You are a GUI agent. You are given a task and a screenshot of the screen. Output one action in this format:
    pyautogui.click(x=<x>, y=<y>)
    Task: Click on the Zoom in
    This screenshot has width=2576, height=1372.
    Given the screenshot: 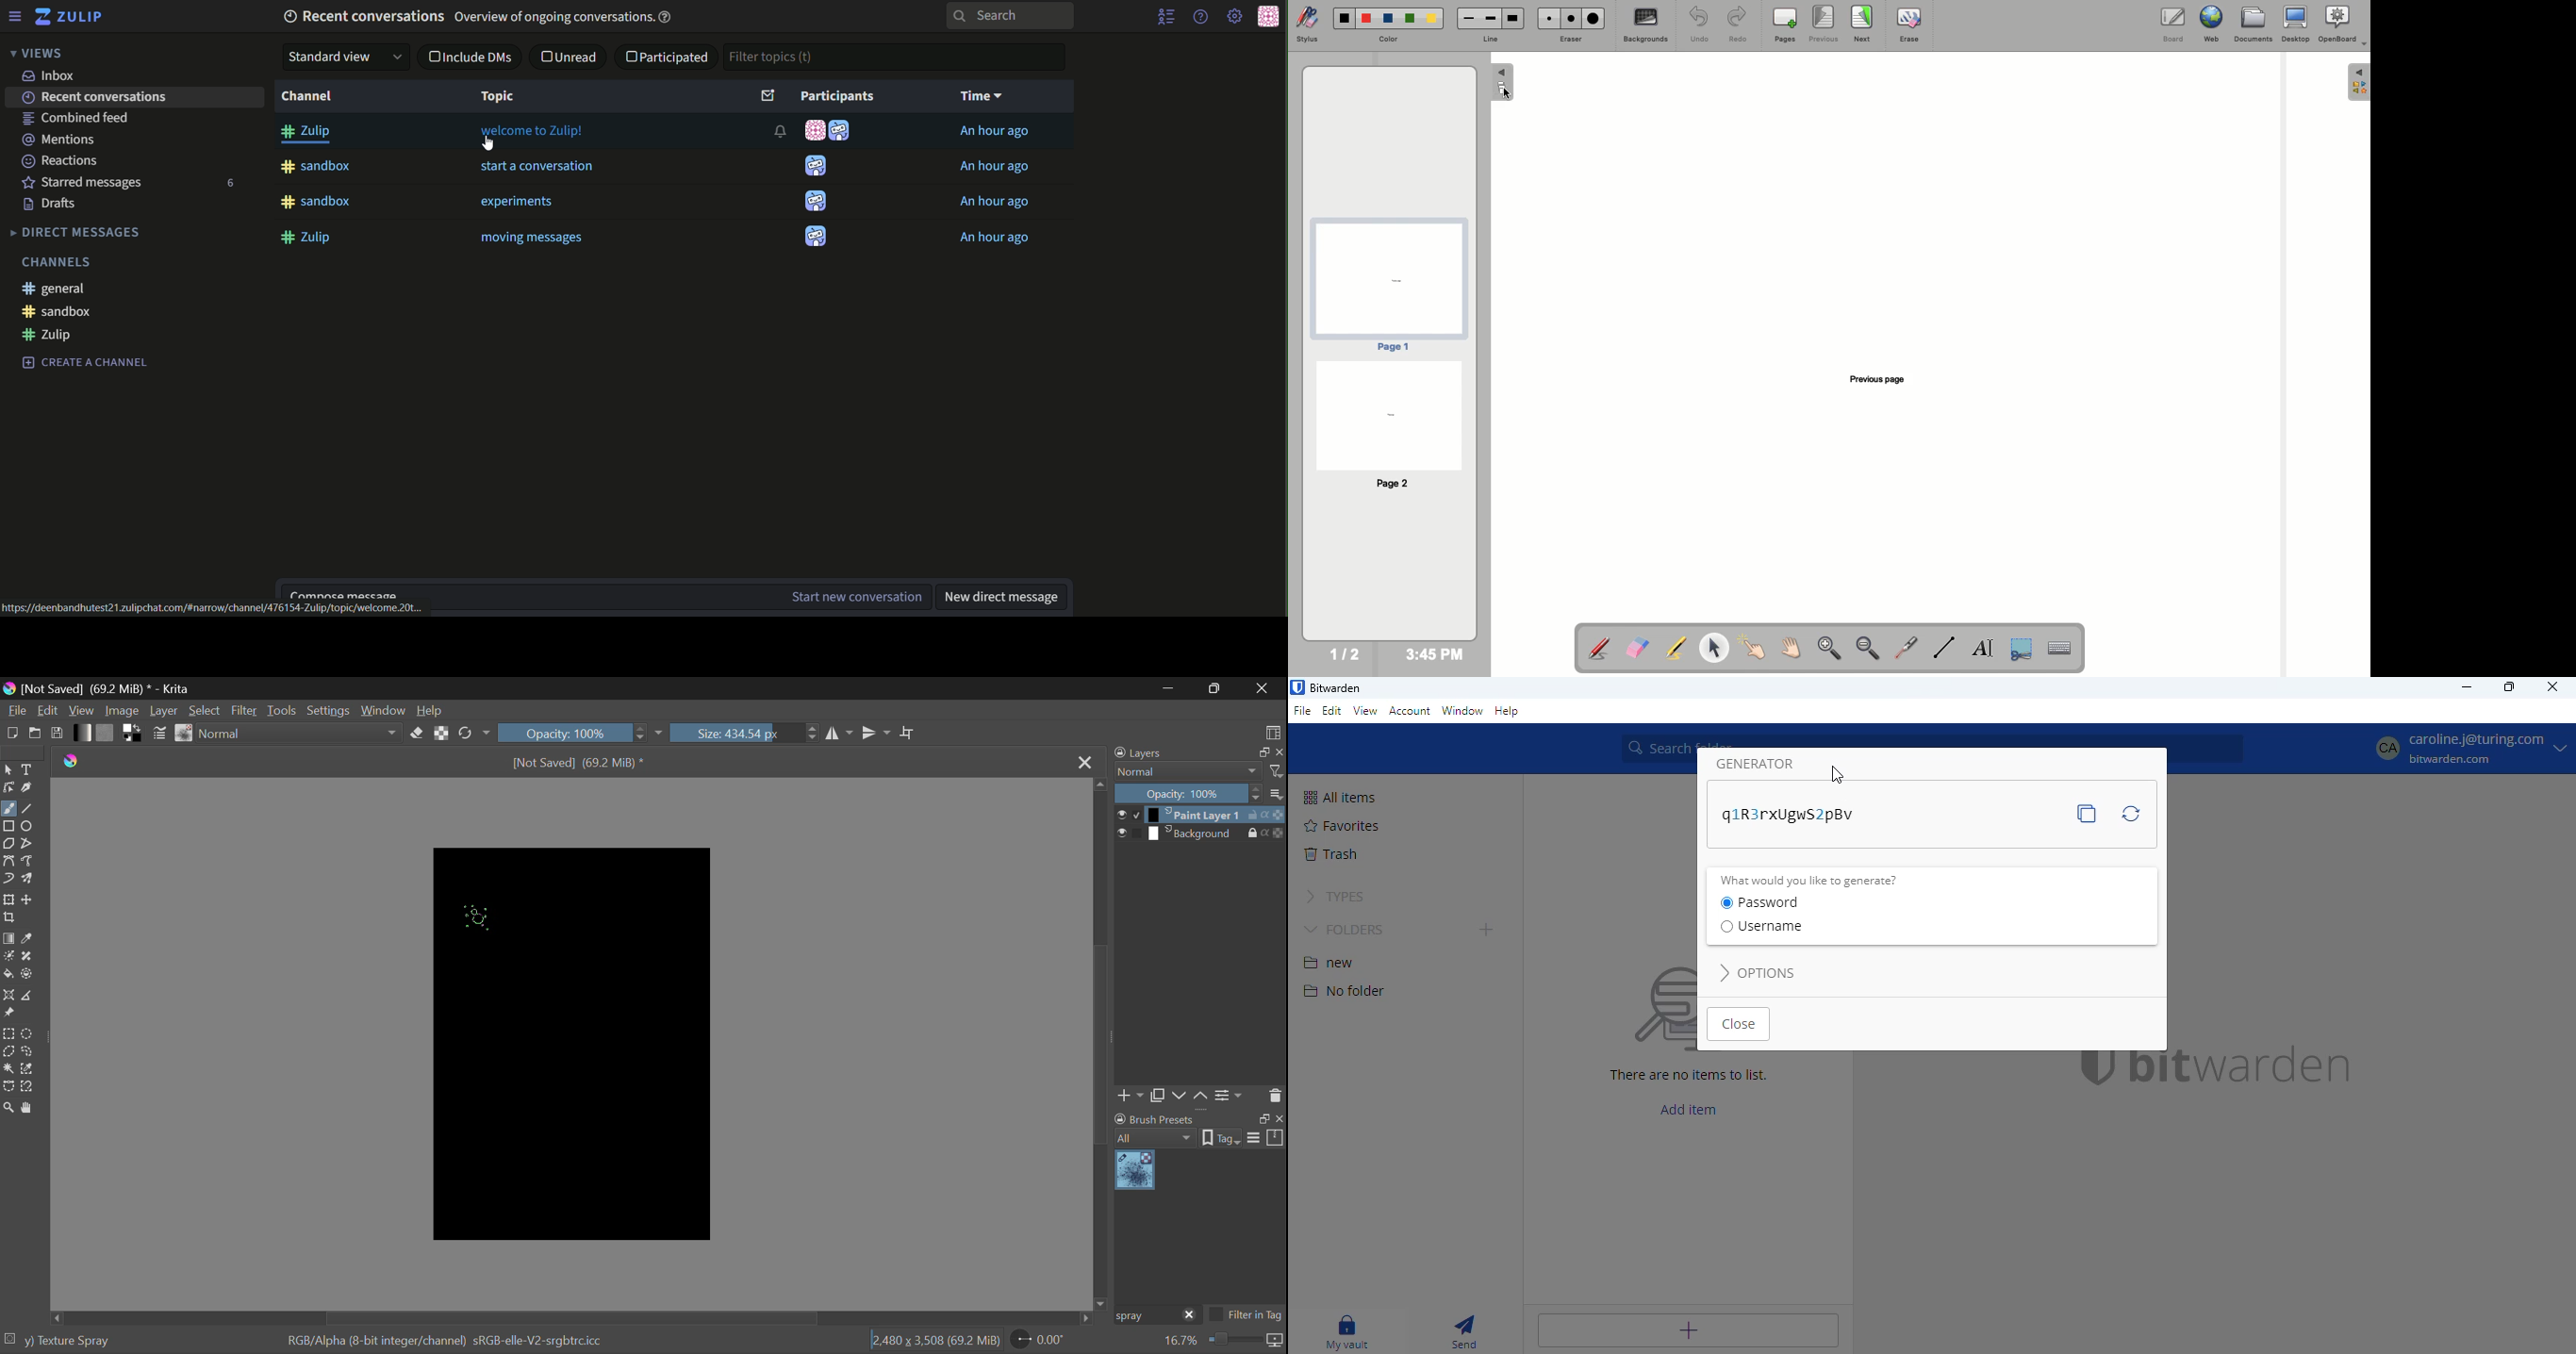 What is the action you would take?
    pyautogui.click(x=1830, y=649)
    